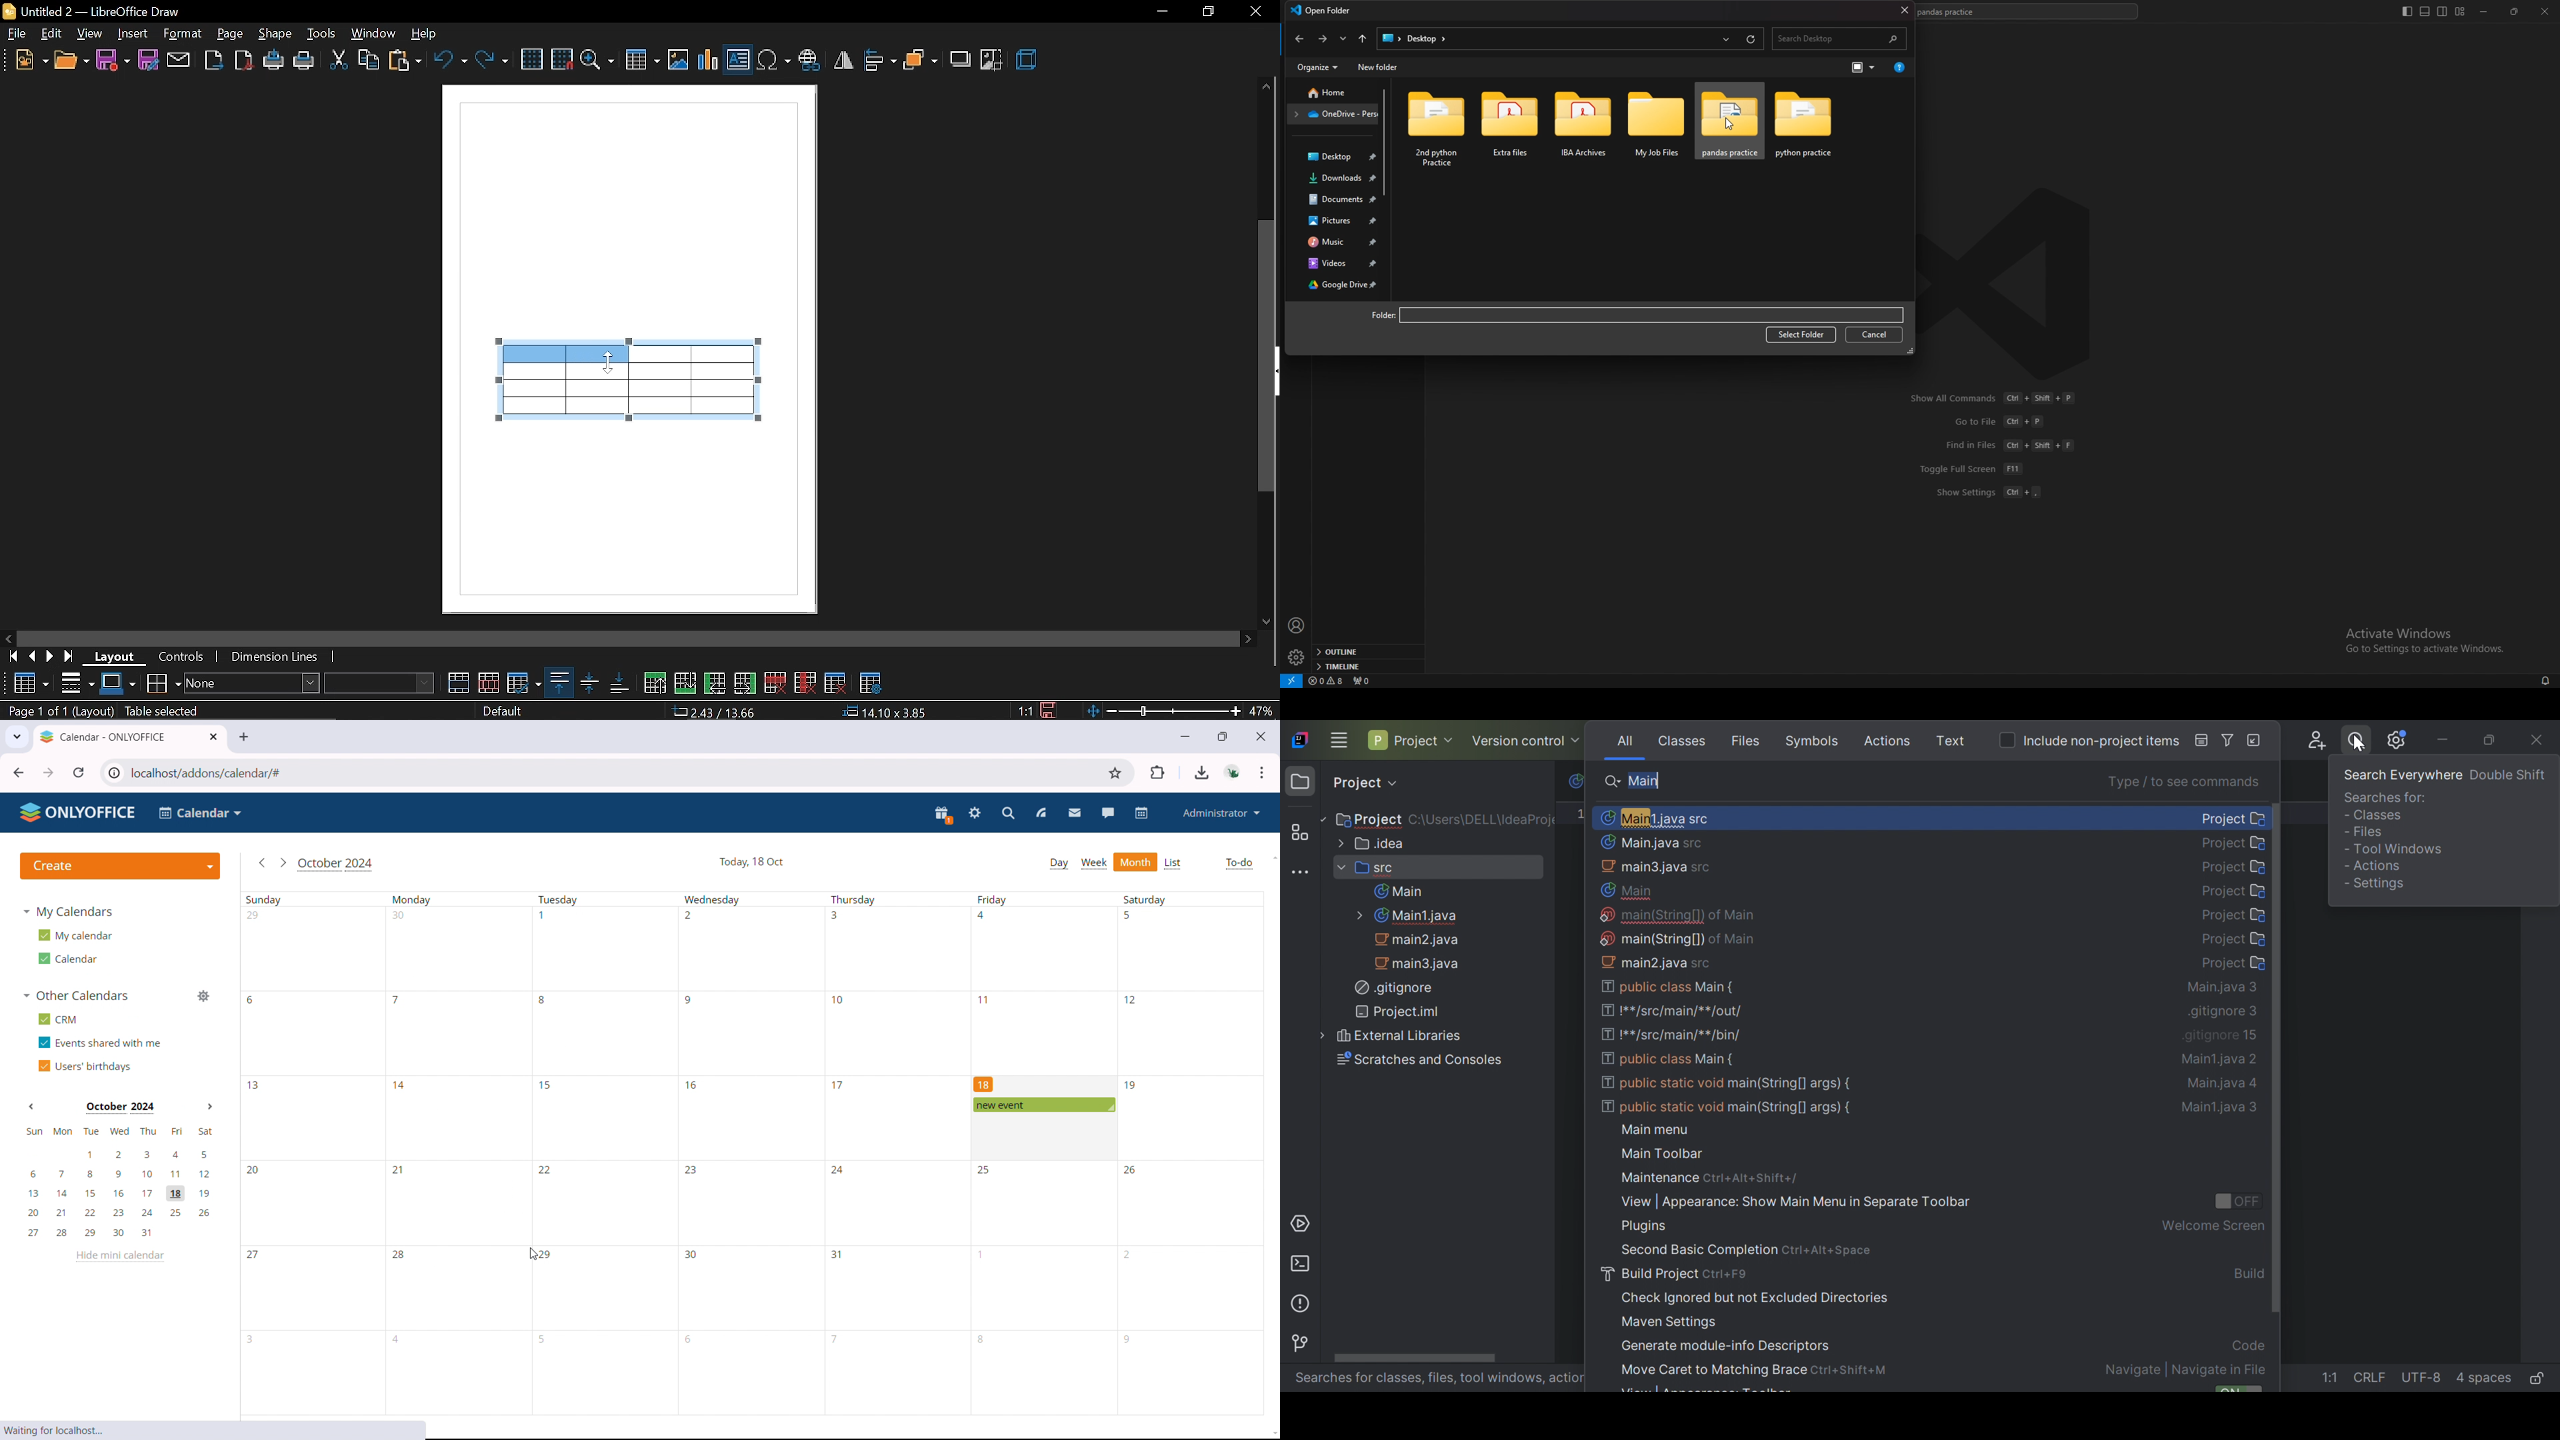 The image size is (2576, 1456). What do you see at coordinates (10, 656) in the screenshot?
I see `go to first page` at bounding box center [10, 656].